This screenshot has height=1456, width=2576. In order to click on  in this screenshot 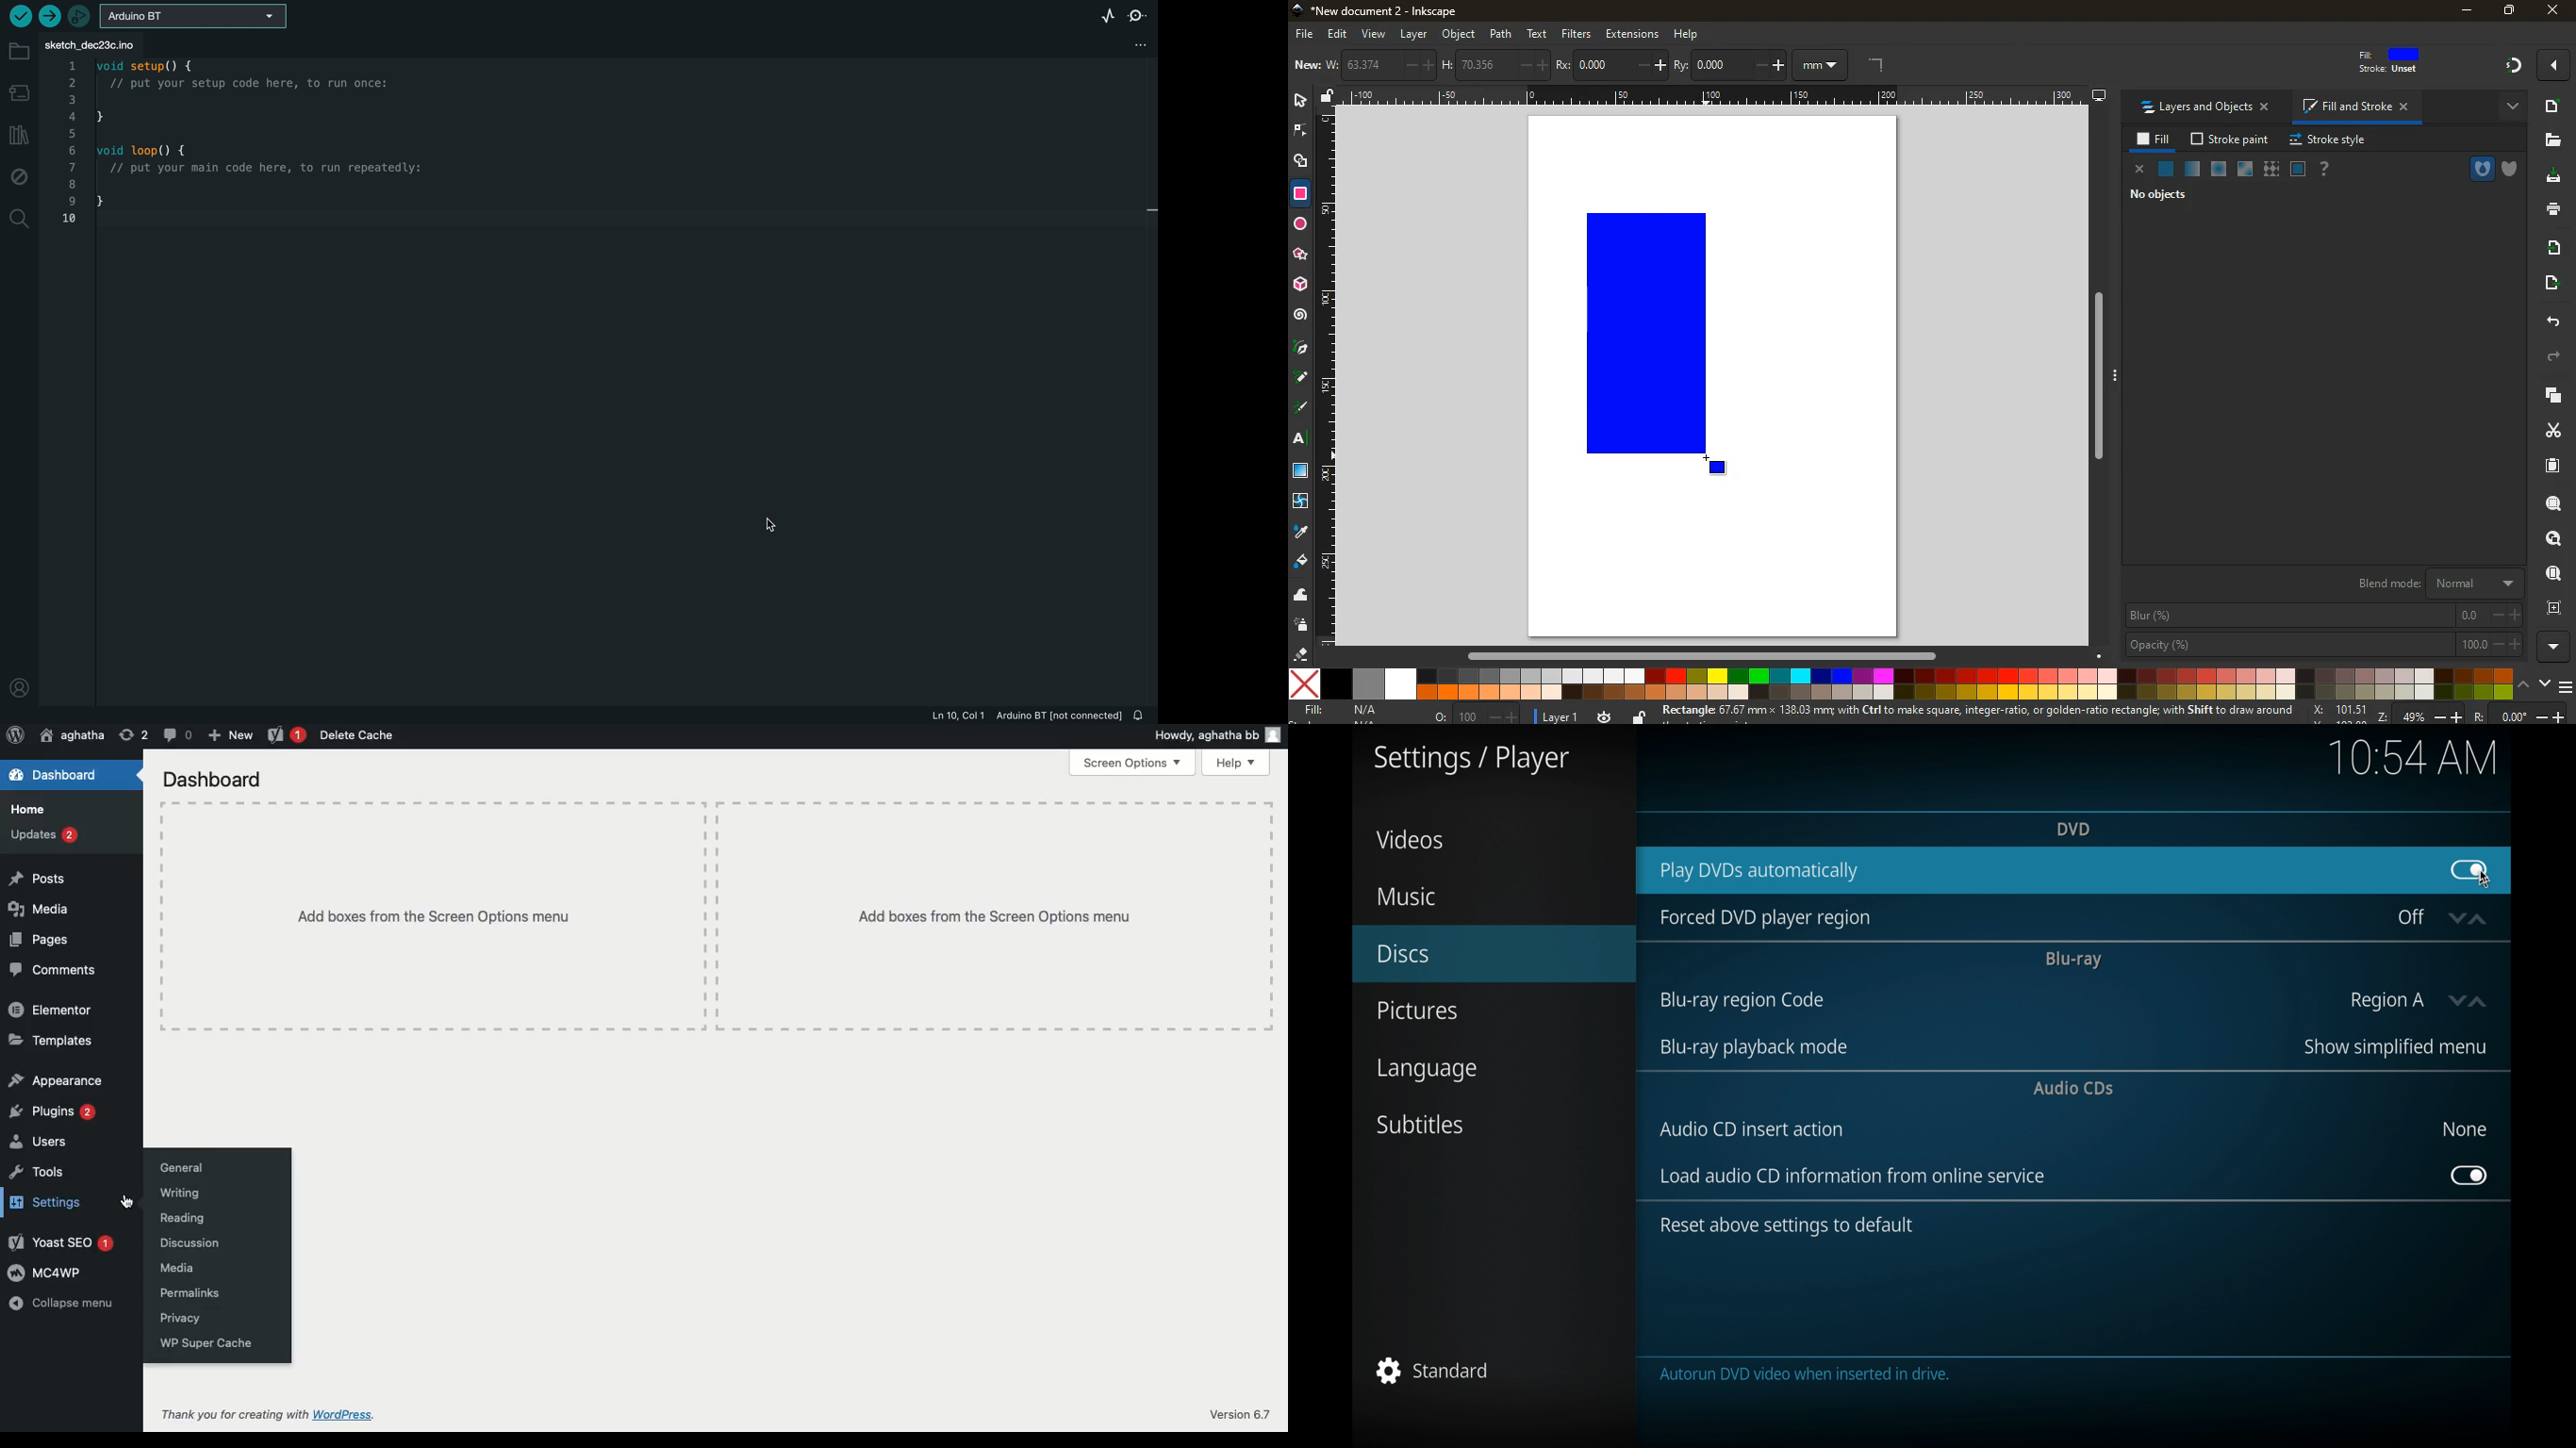, I will do `click(1713, 98)`.